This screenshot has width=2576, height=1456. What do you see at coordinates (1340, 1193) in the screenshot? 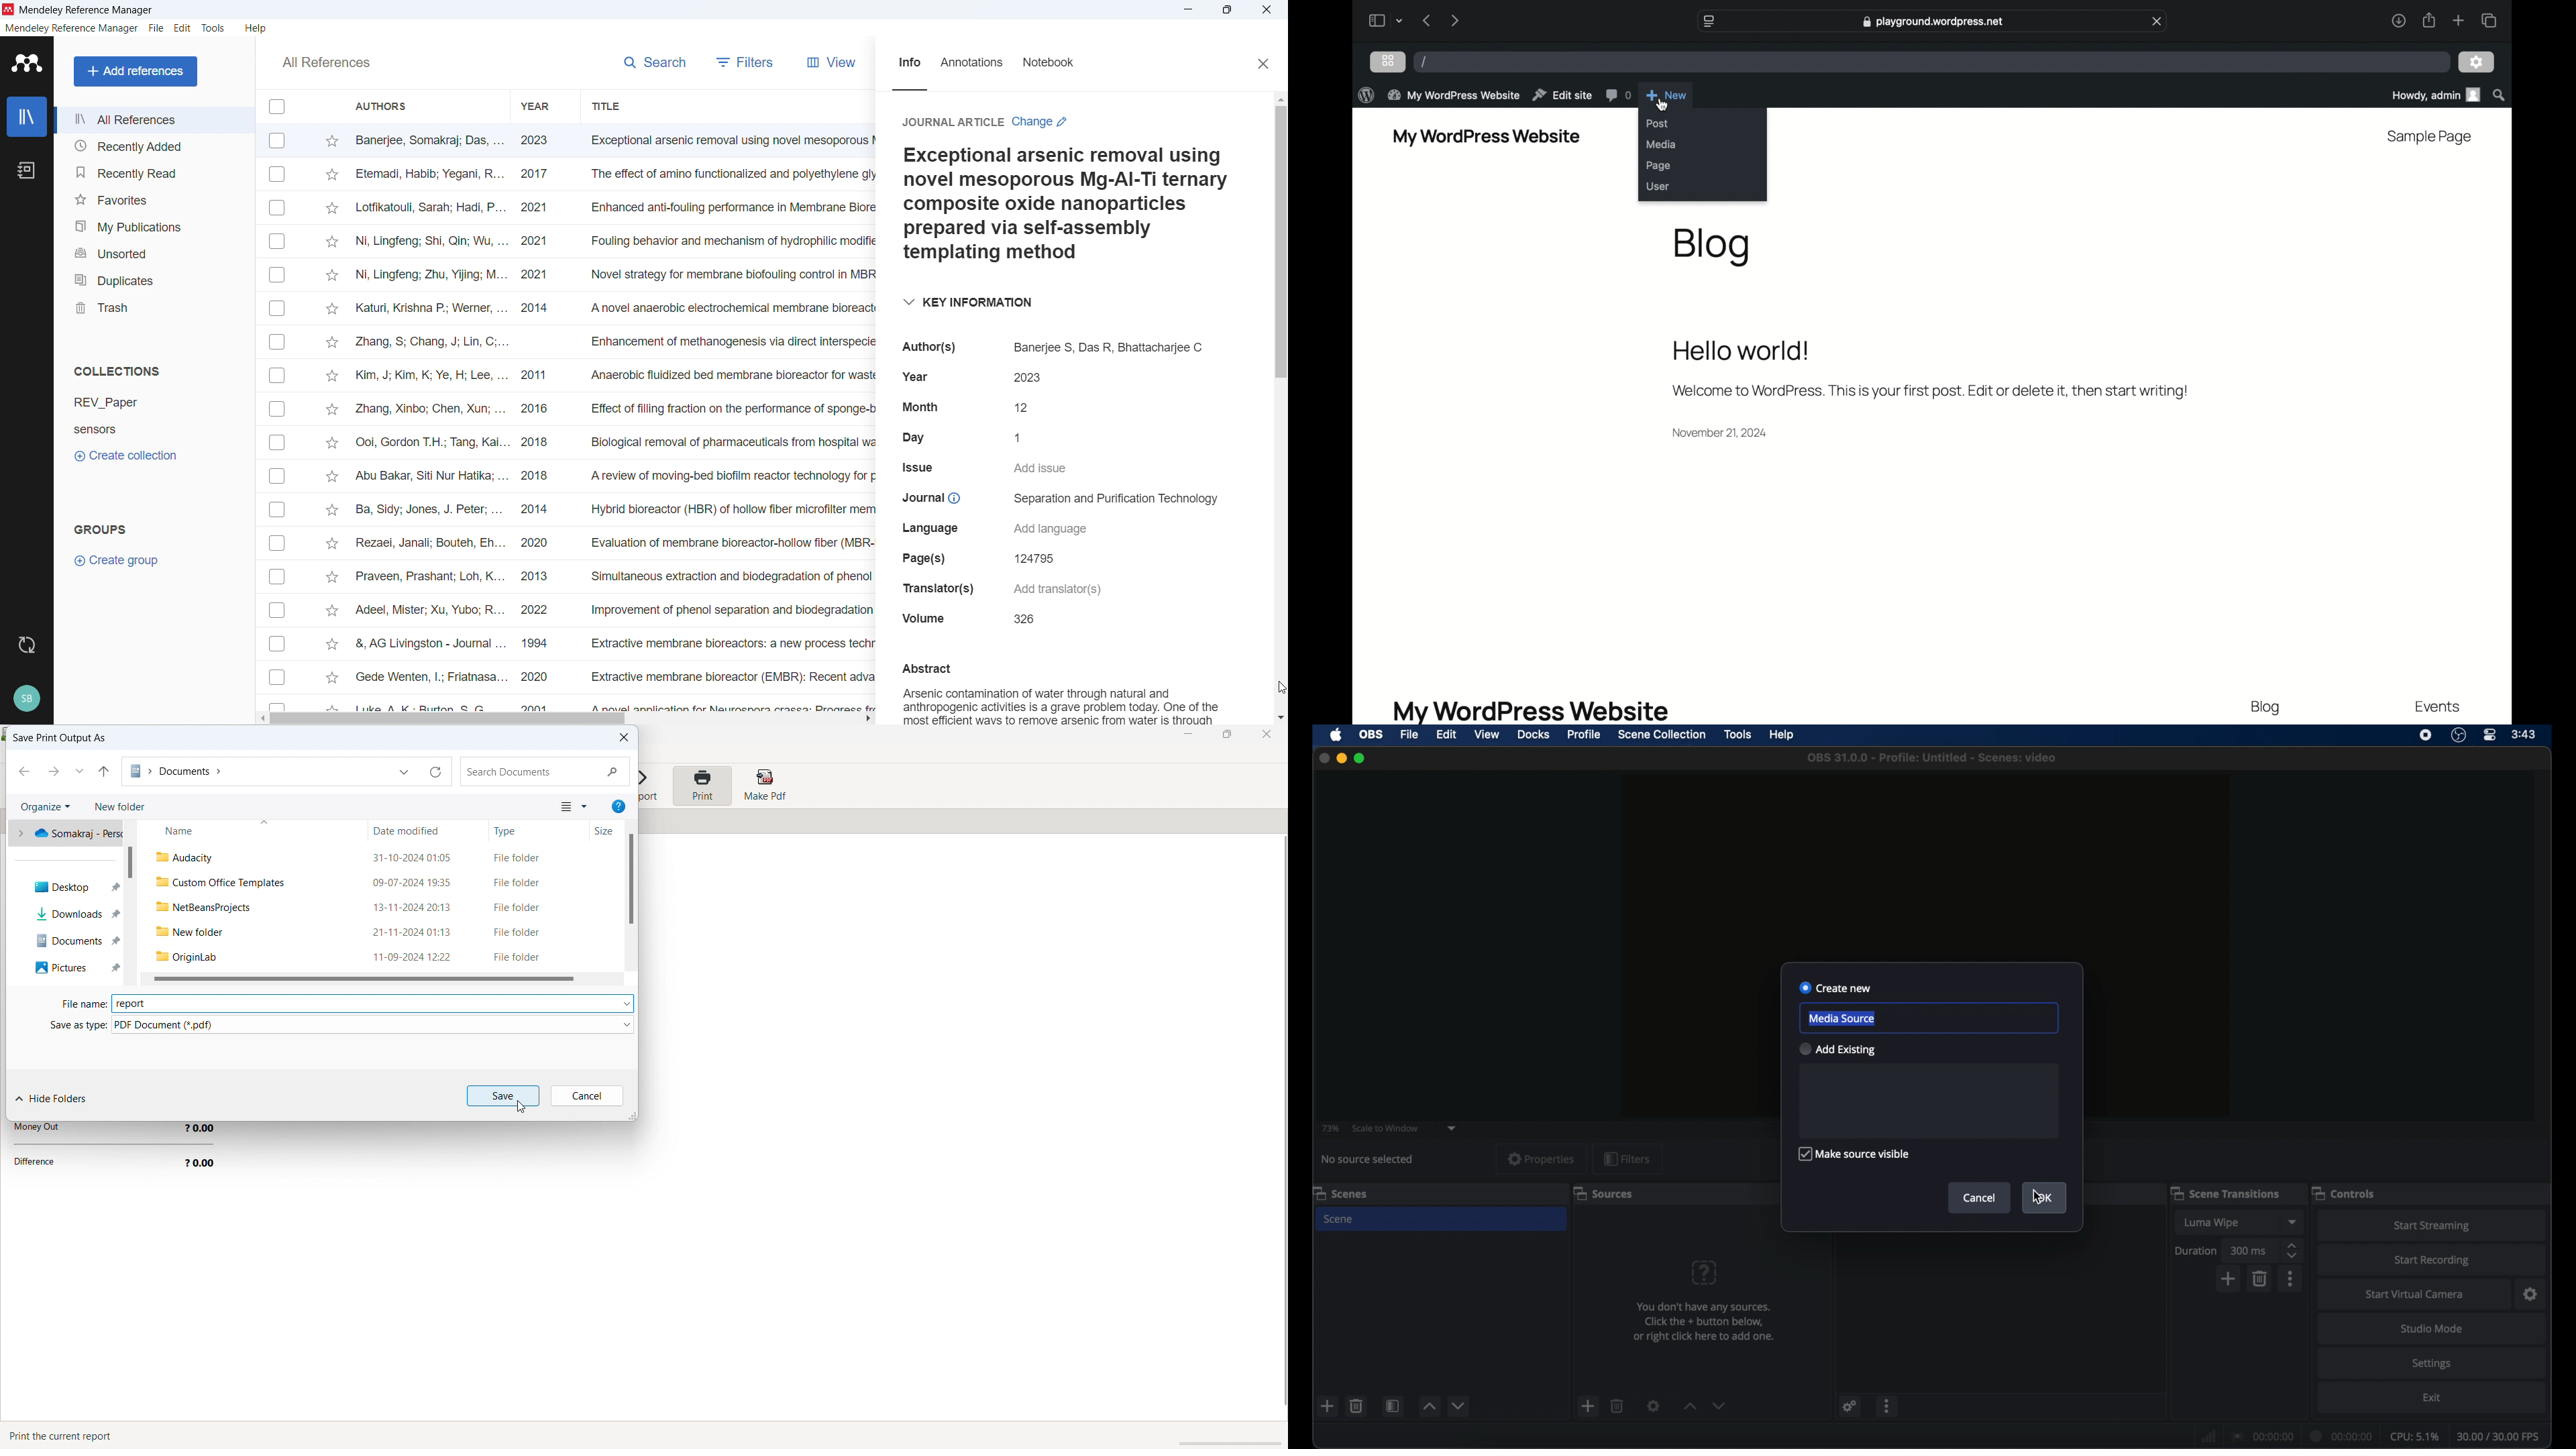
I see `scenes` at bounding box center [1340, 1193].